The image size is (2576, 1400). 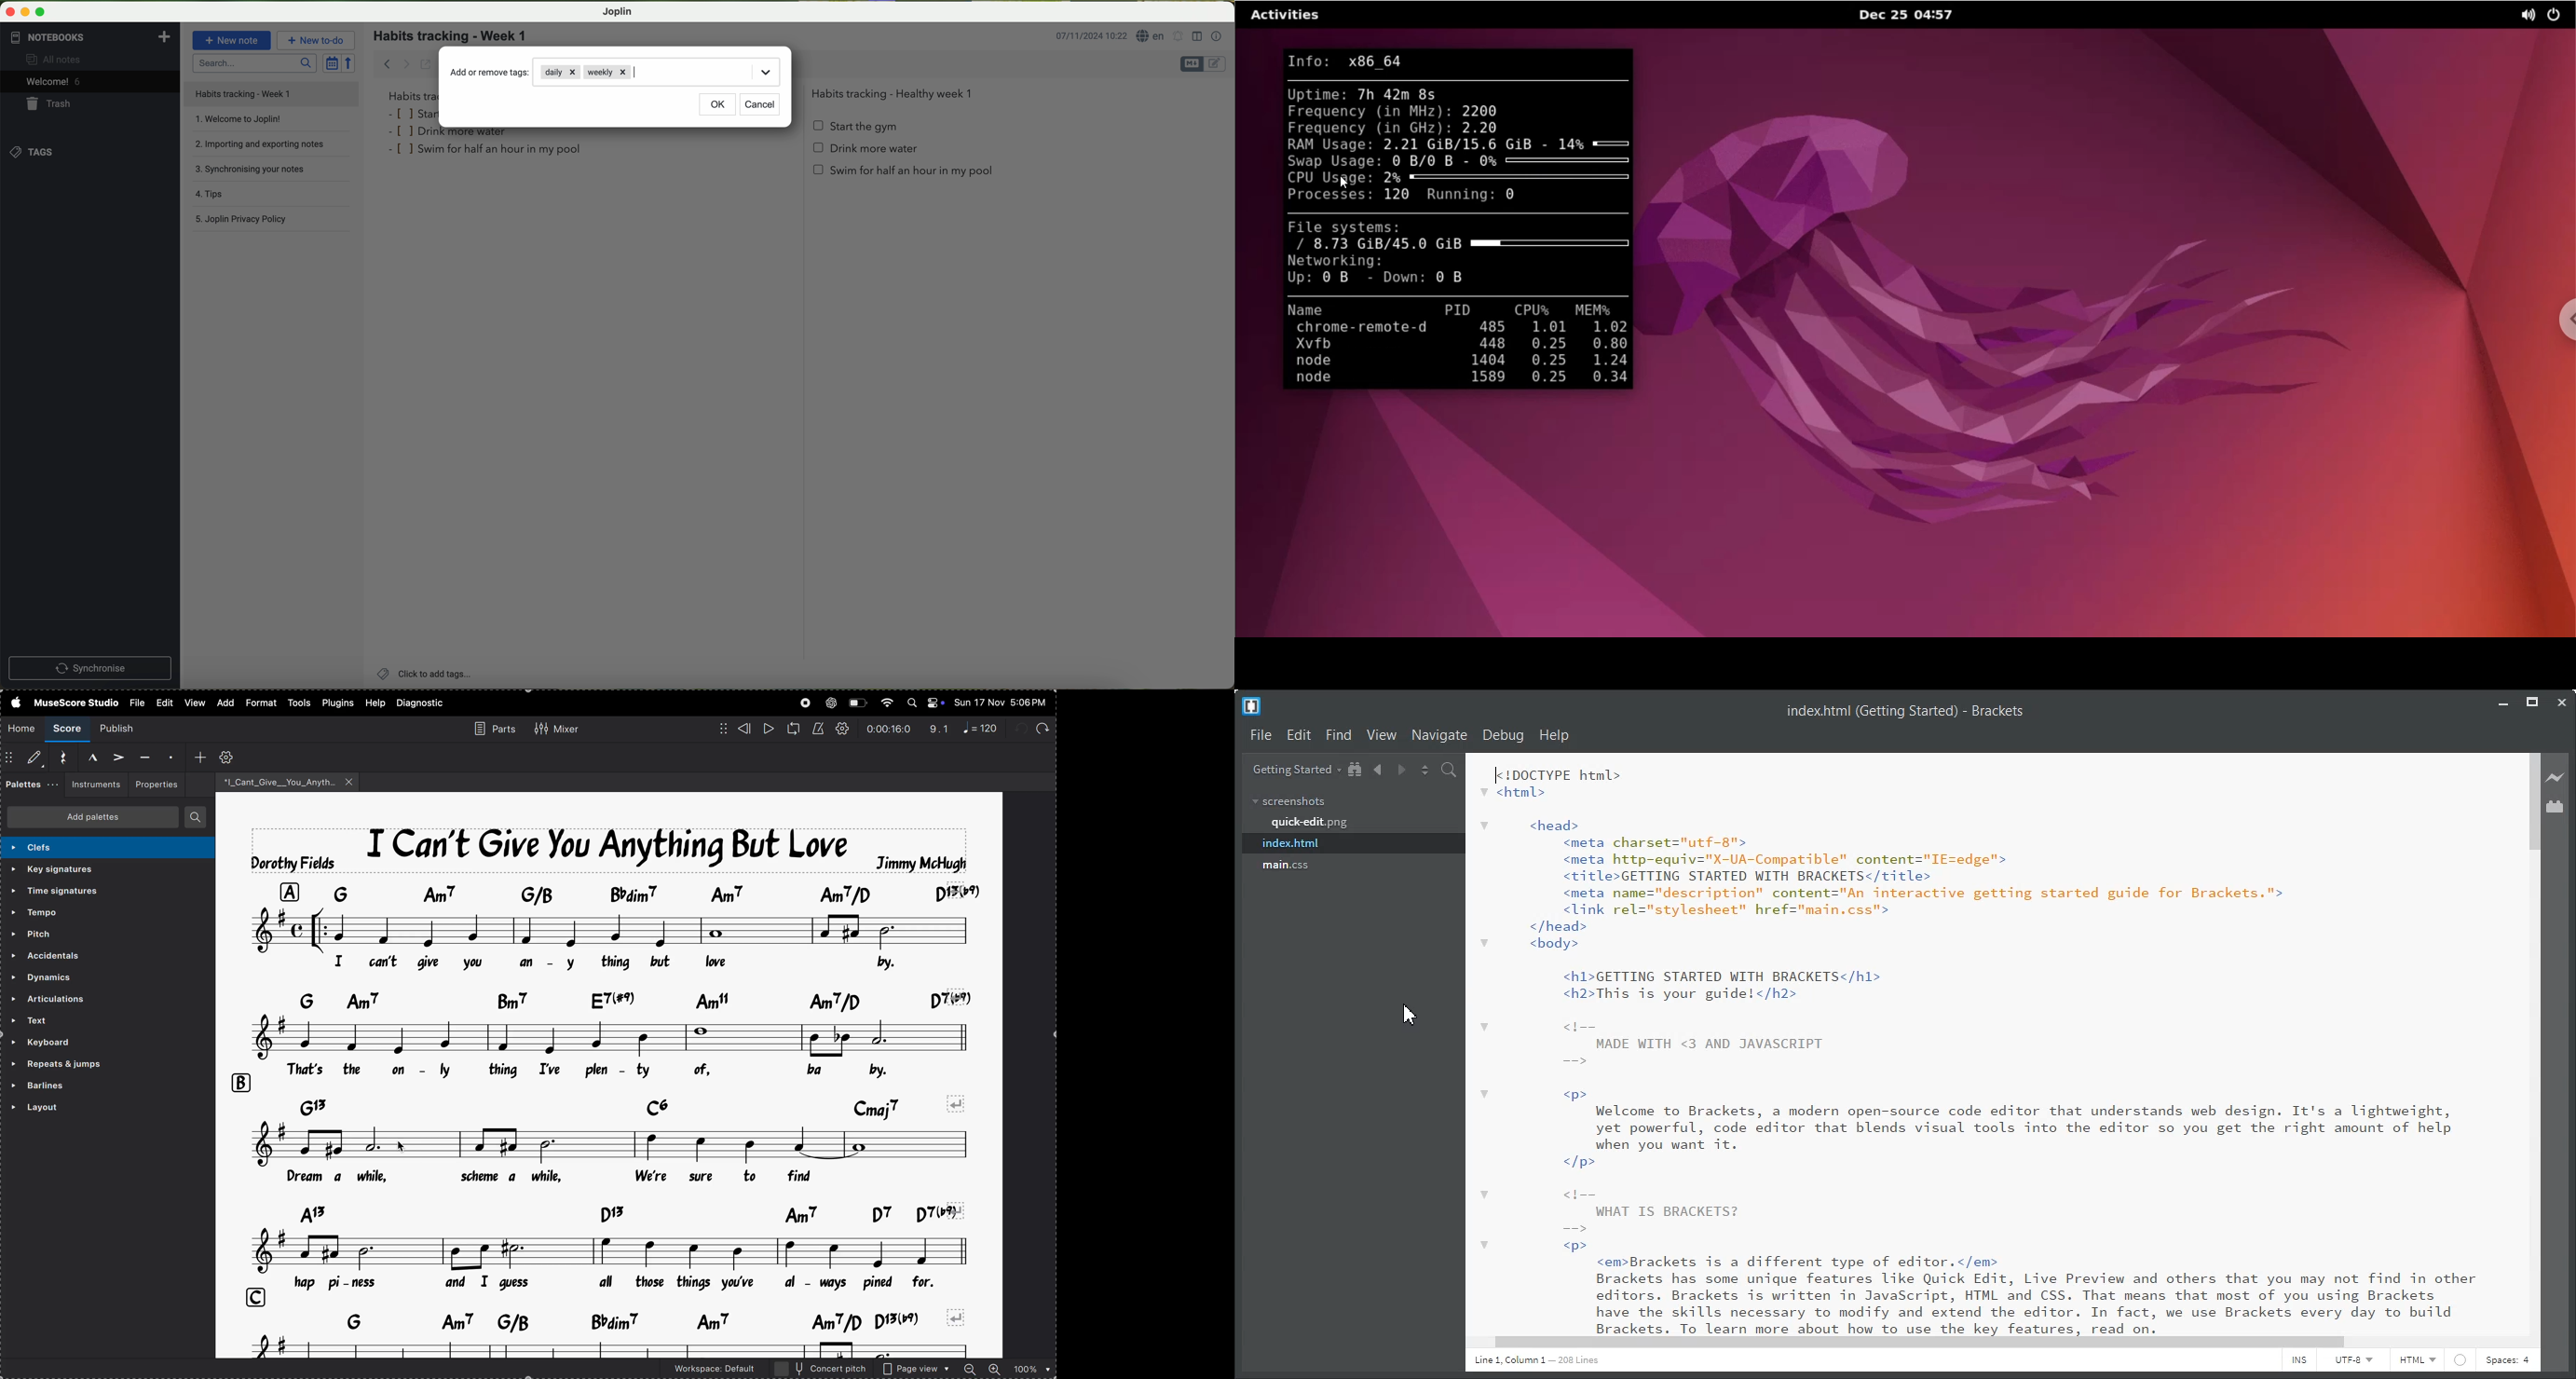 What do you see at coordinates (866, 152) in the screenshot?
I see `Drink more water` at bounding box center [866, 152].